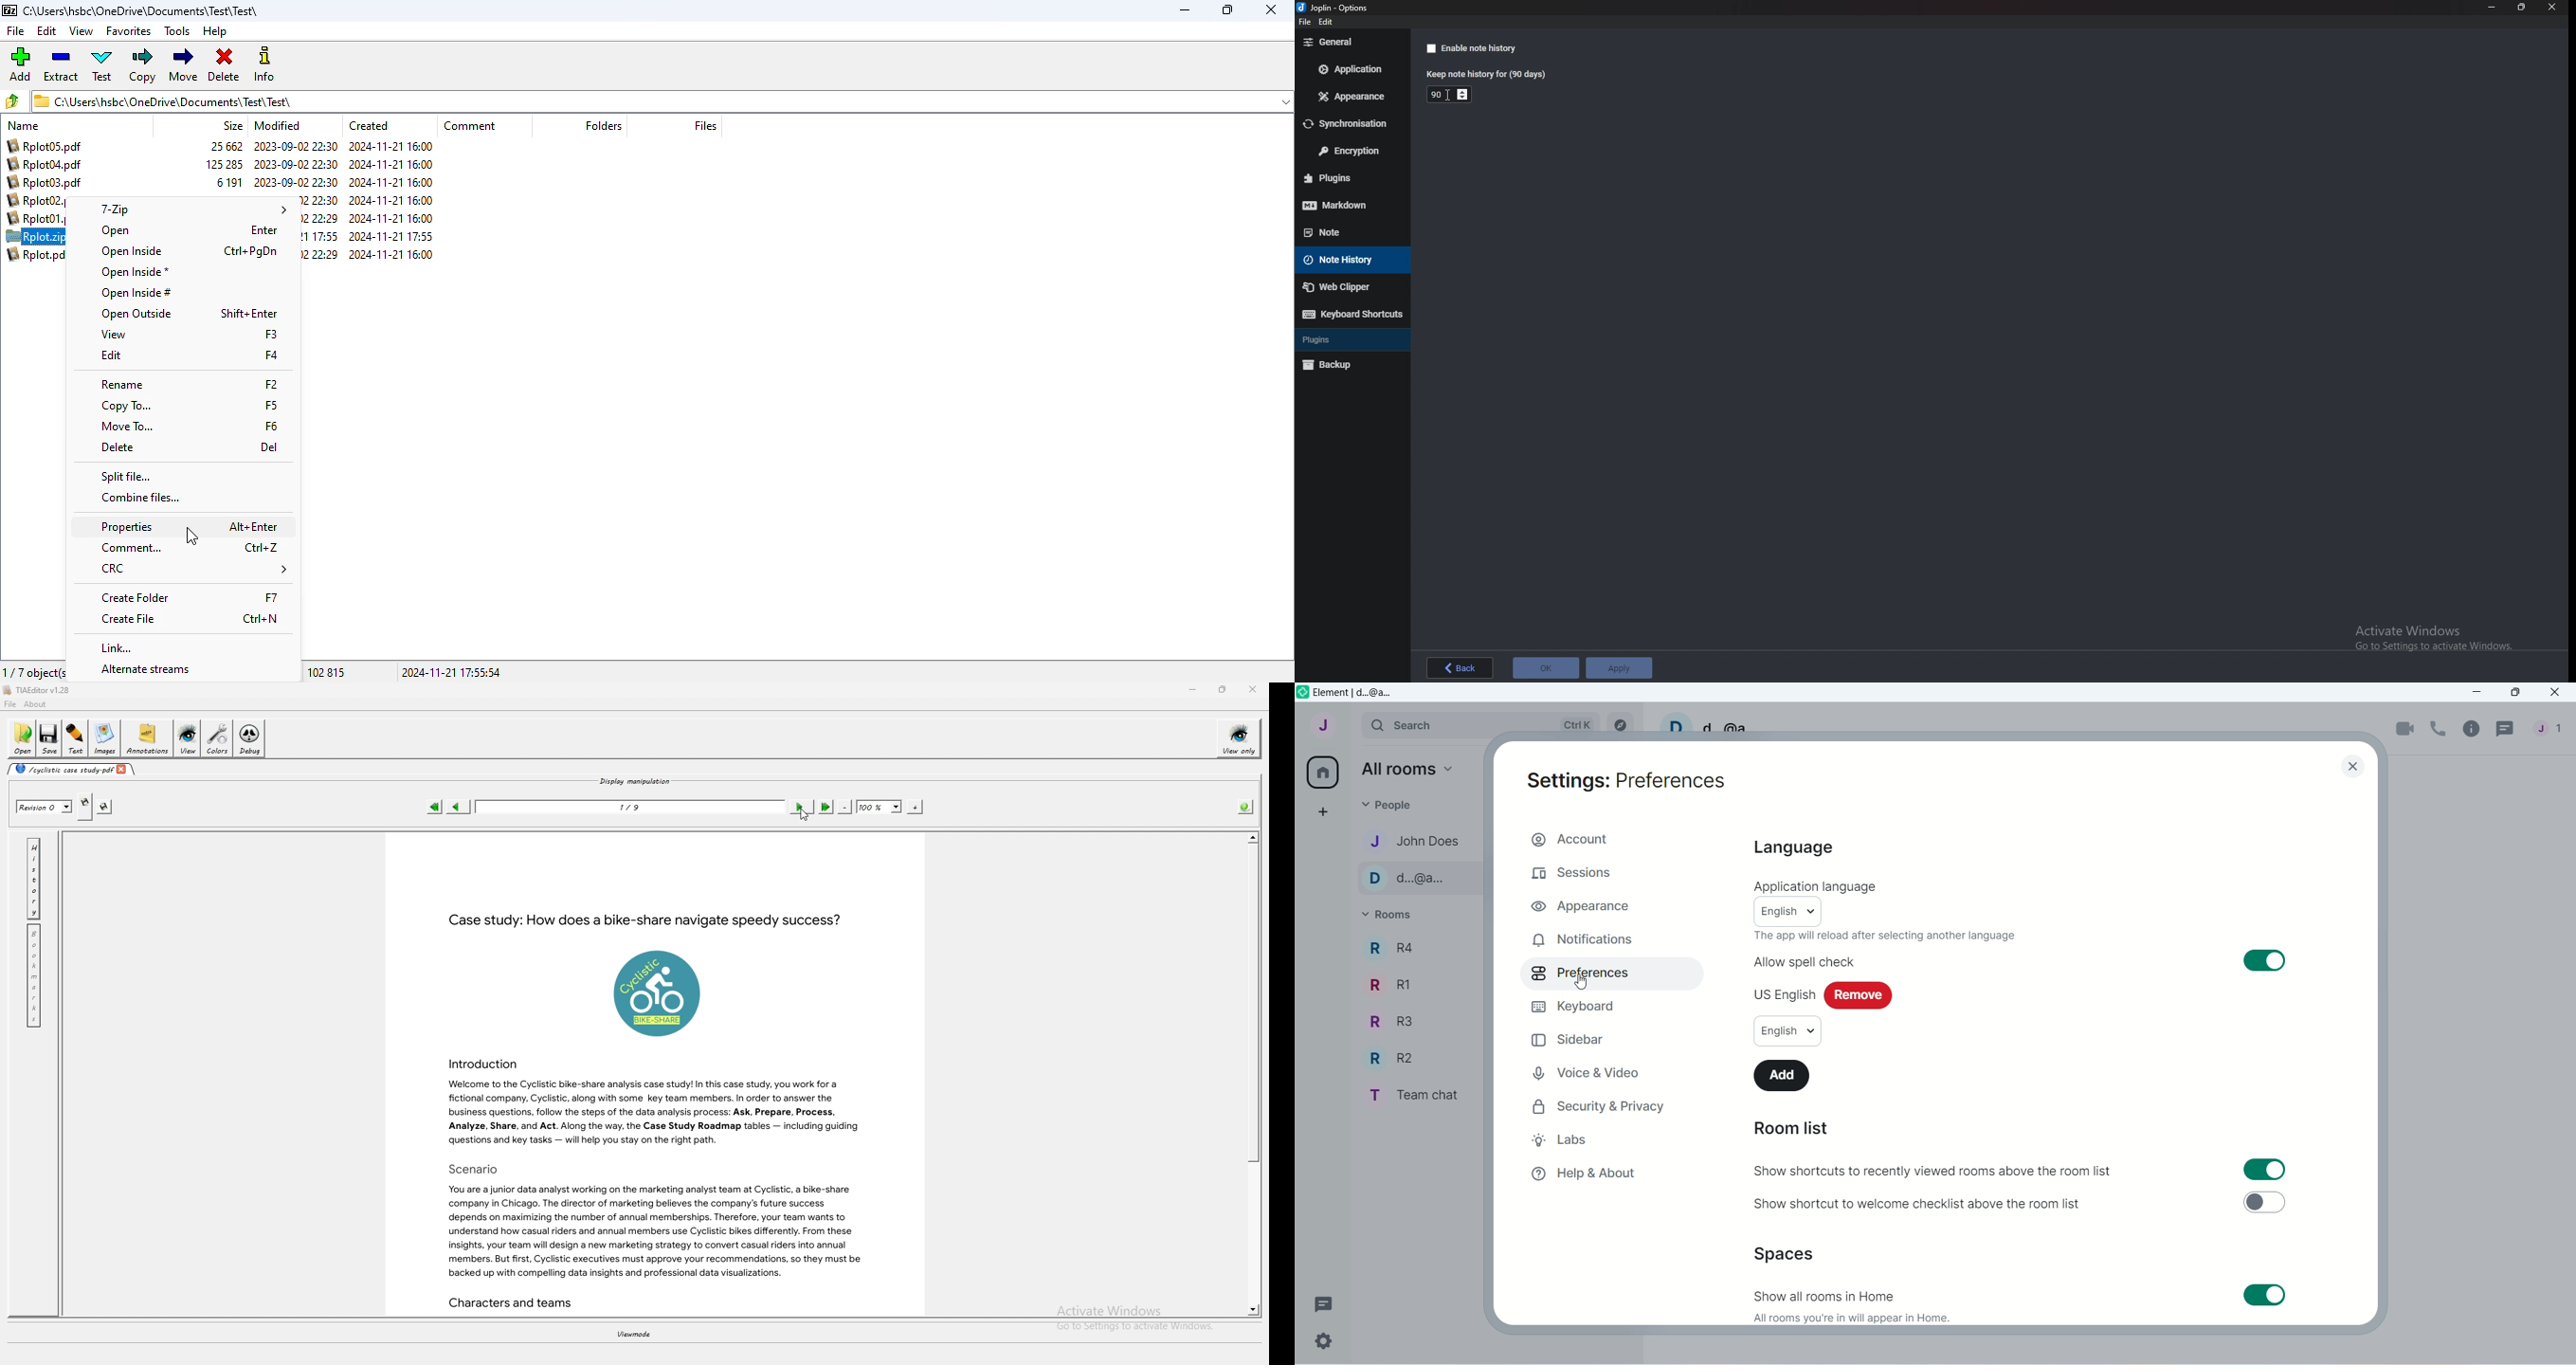 The image size is (2576, 1372). I want to click on Preferences, so click(1581, 978).